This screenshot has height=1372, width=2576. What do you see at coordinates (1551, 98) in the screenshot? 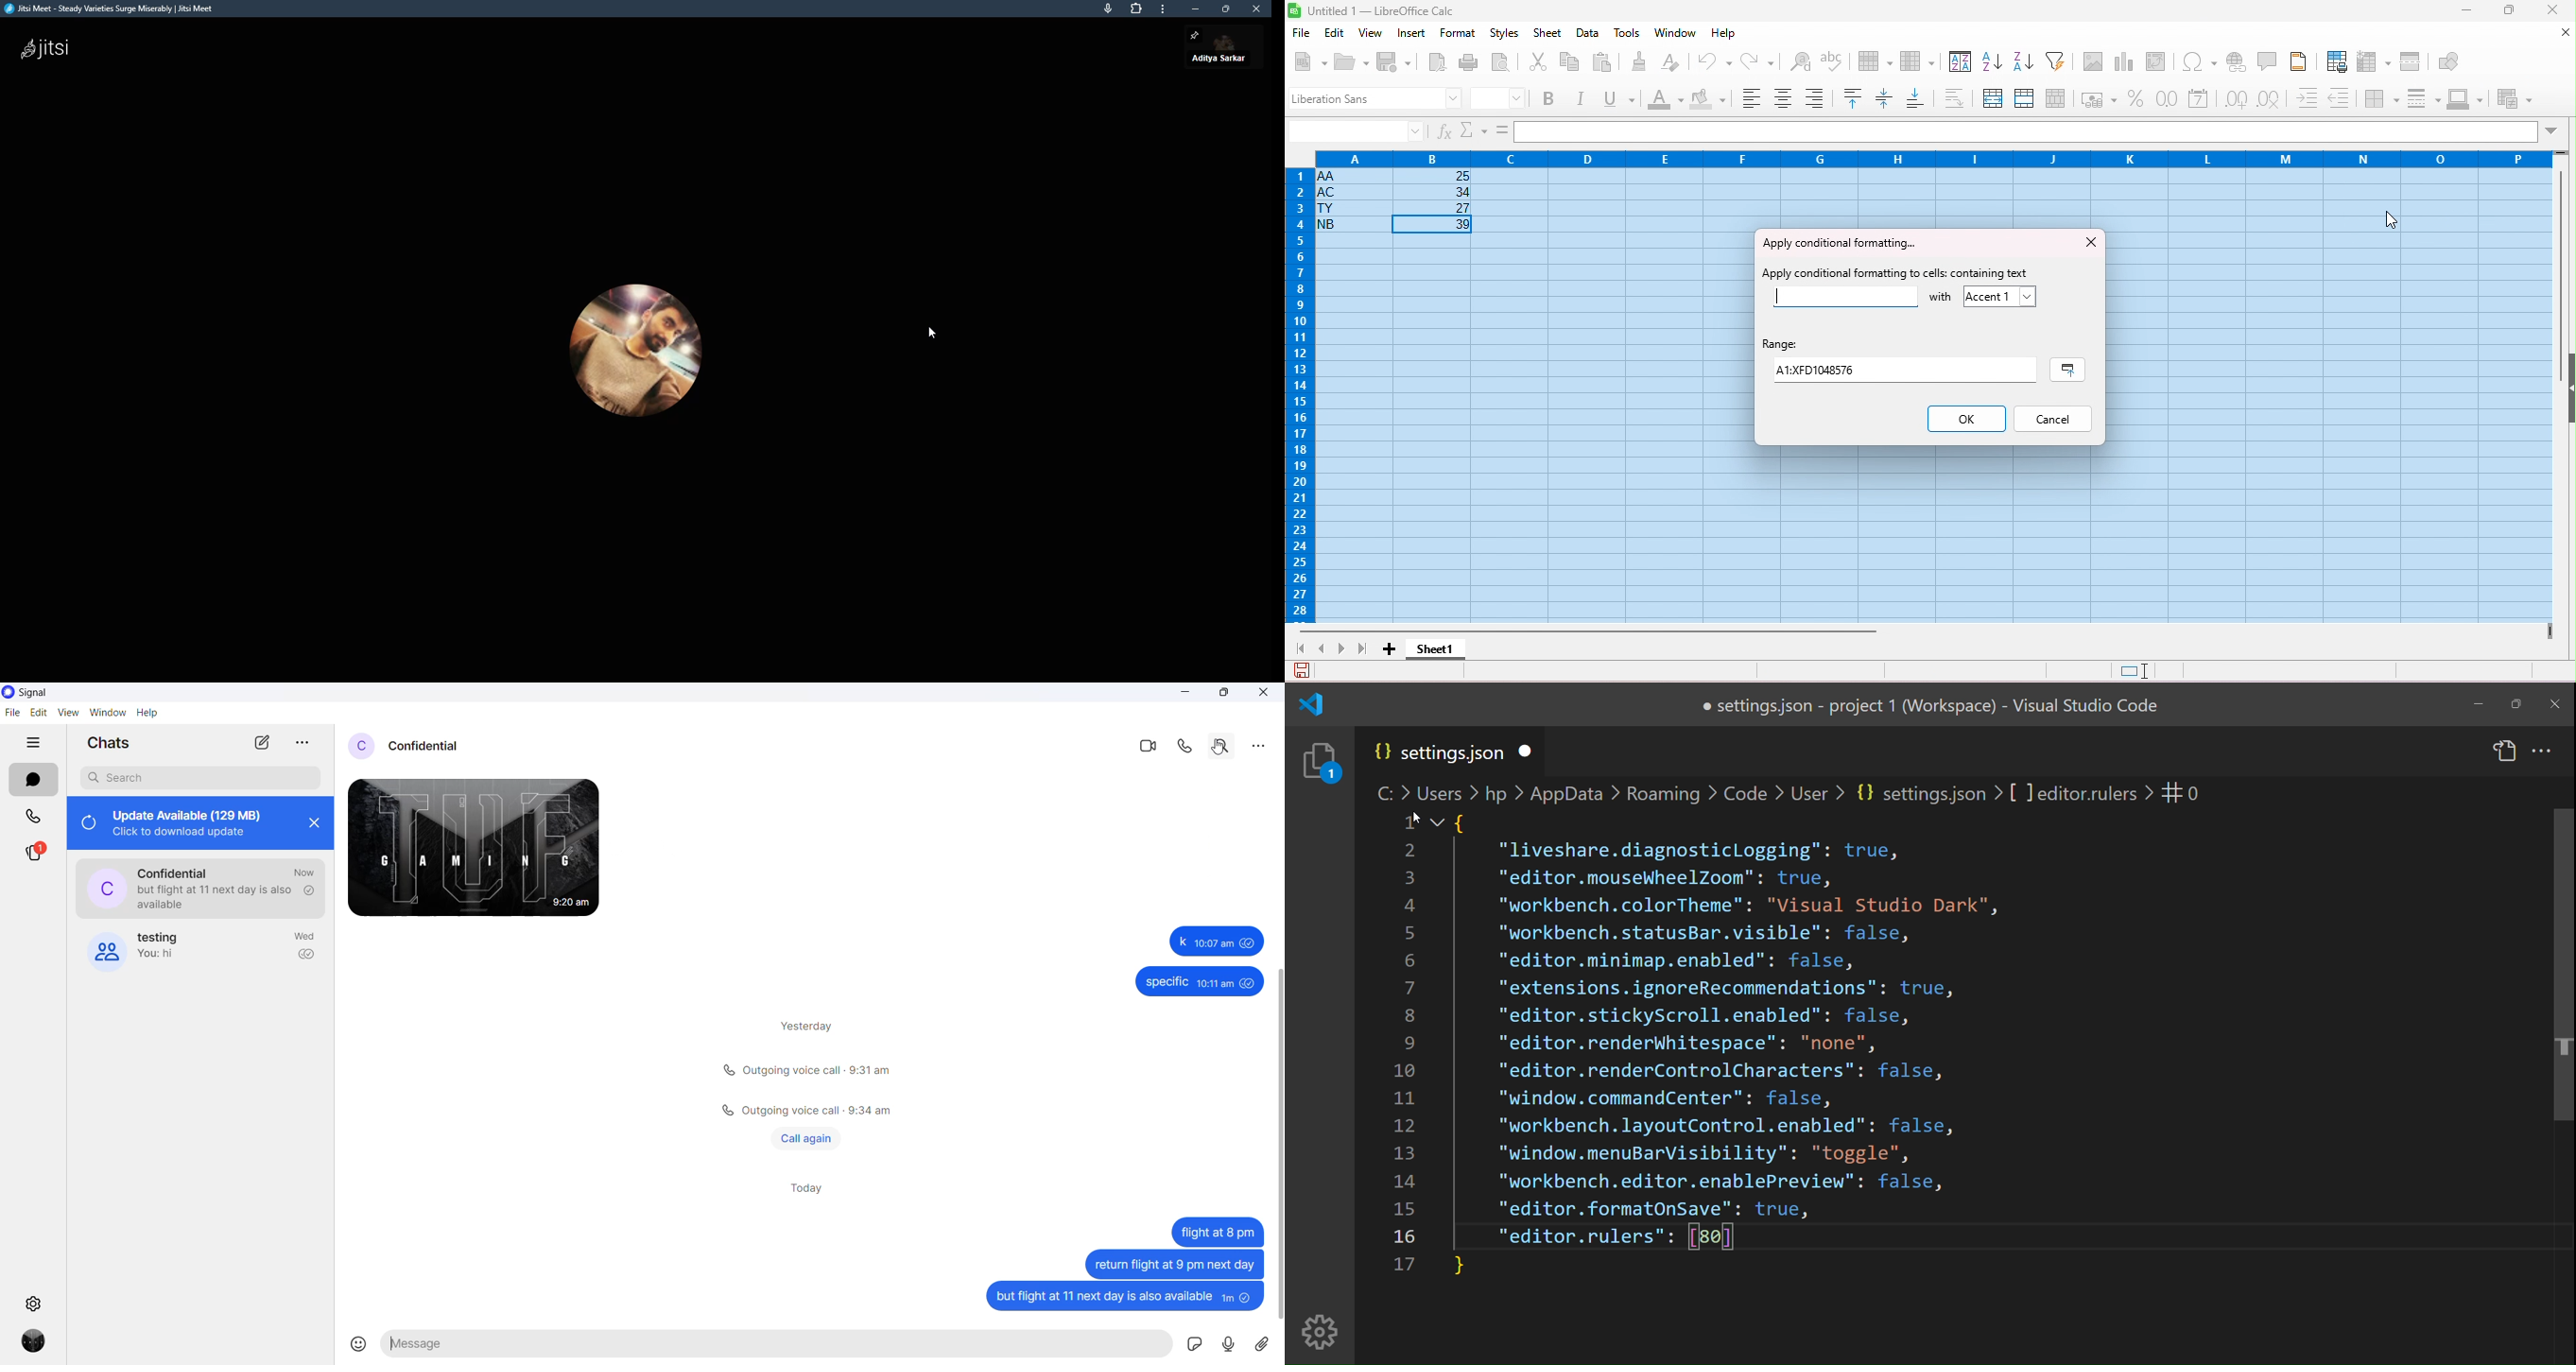
I see `bold` at bounding box center [1551, 98].